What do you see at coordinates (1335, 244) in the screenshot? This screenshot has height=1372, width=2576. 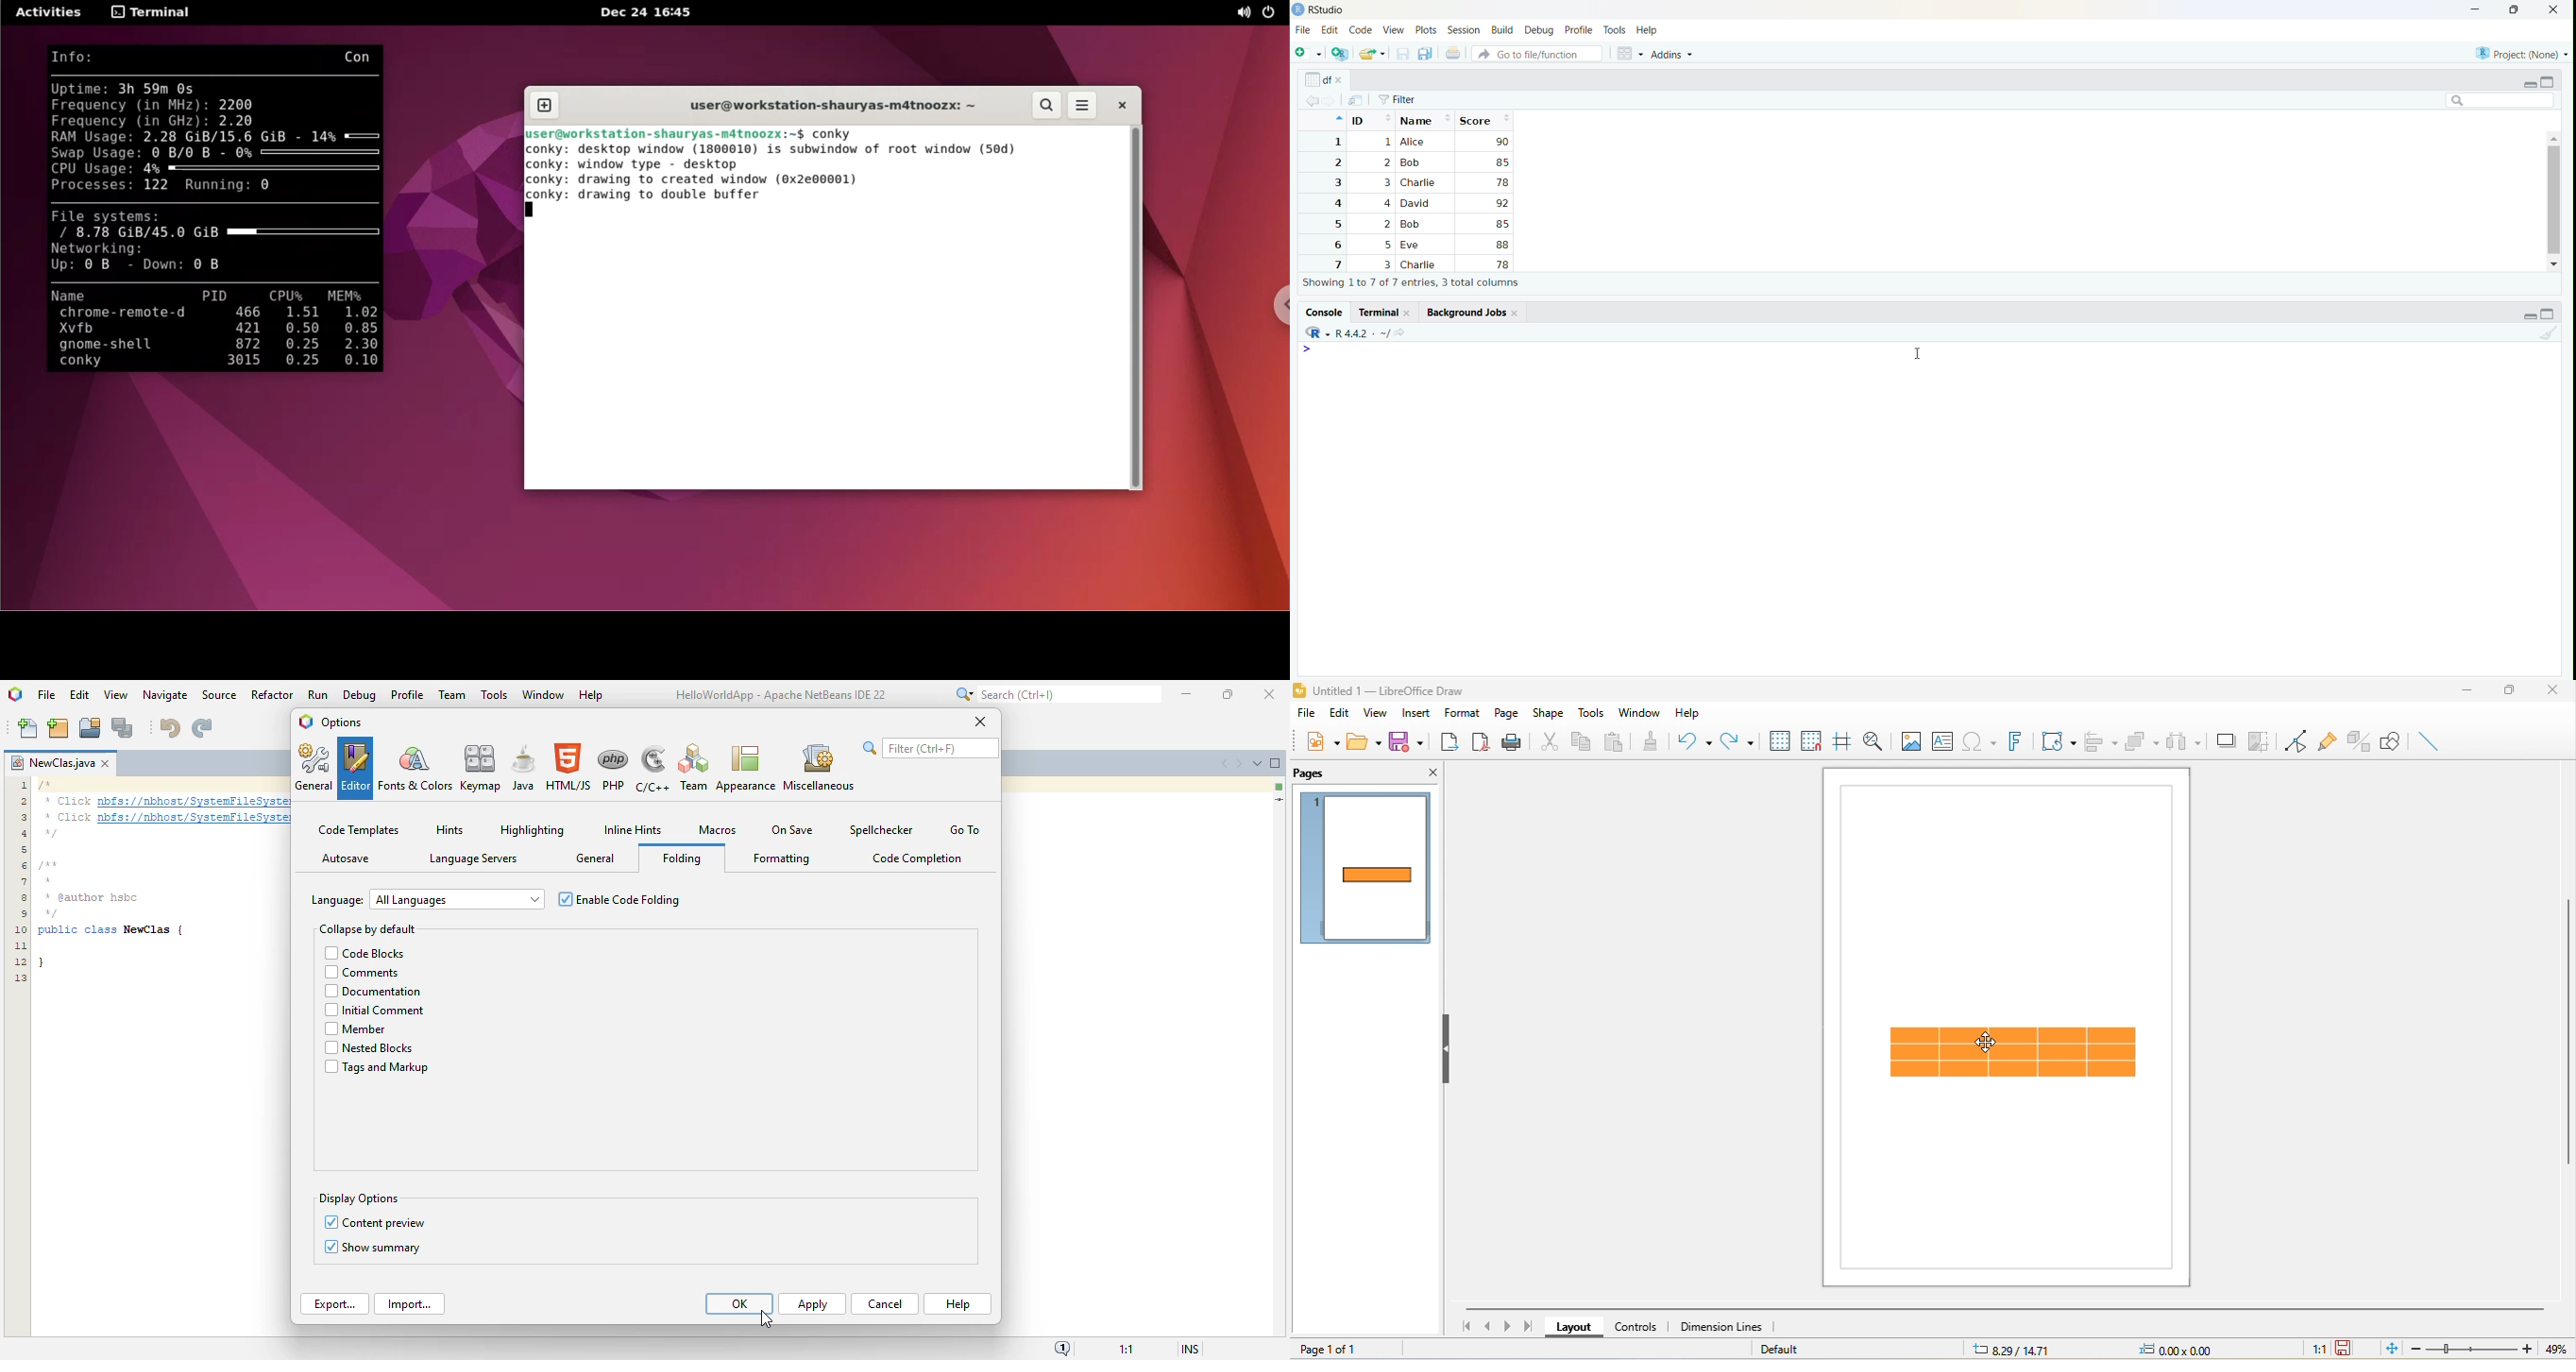 I see `6` at bounding box center [1335, 244].